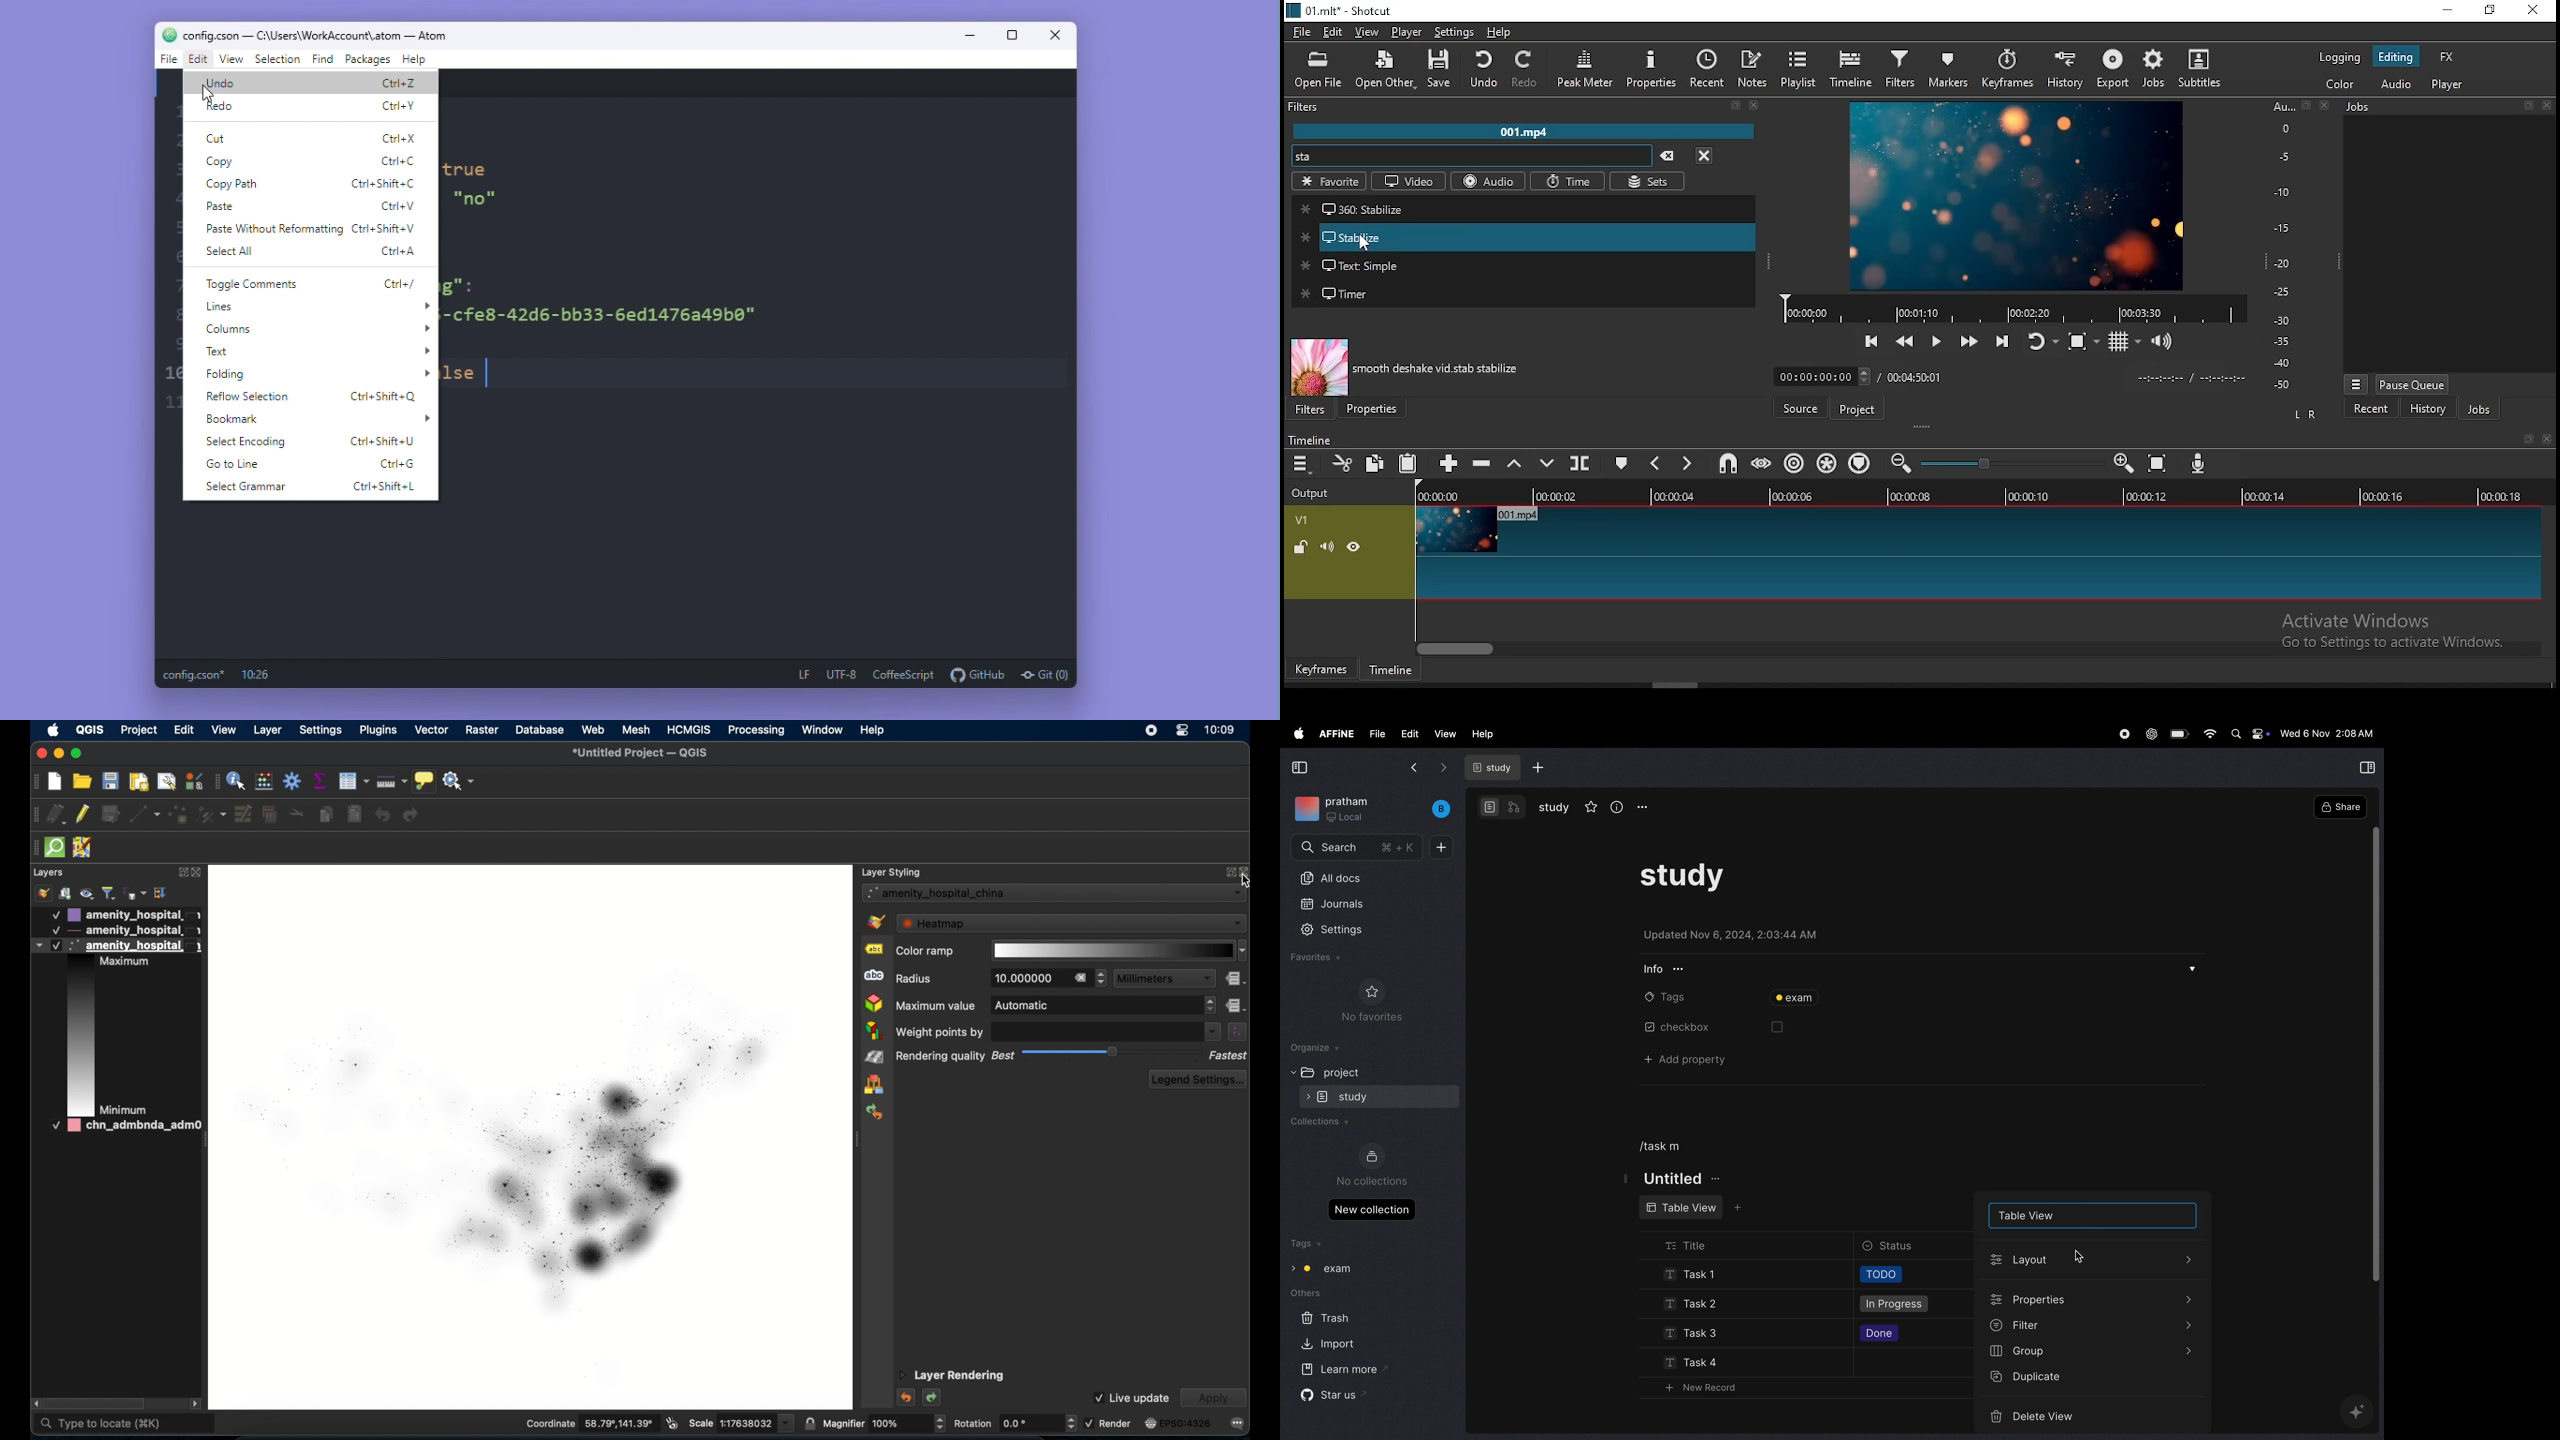 The height and width of the screenshot is (1456, 2576). Describe the element at coordinates (1975, 648) in the screenshot. I see `scroll bar` at that location.